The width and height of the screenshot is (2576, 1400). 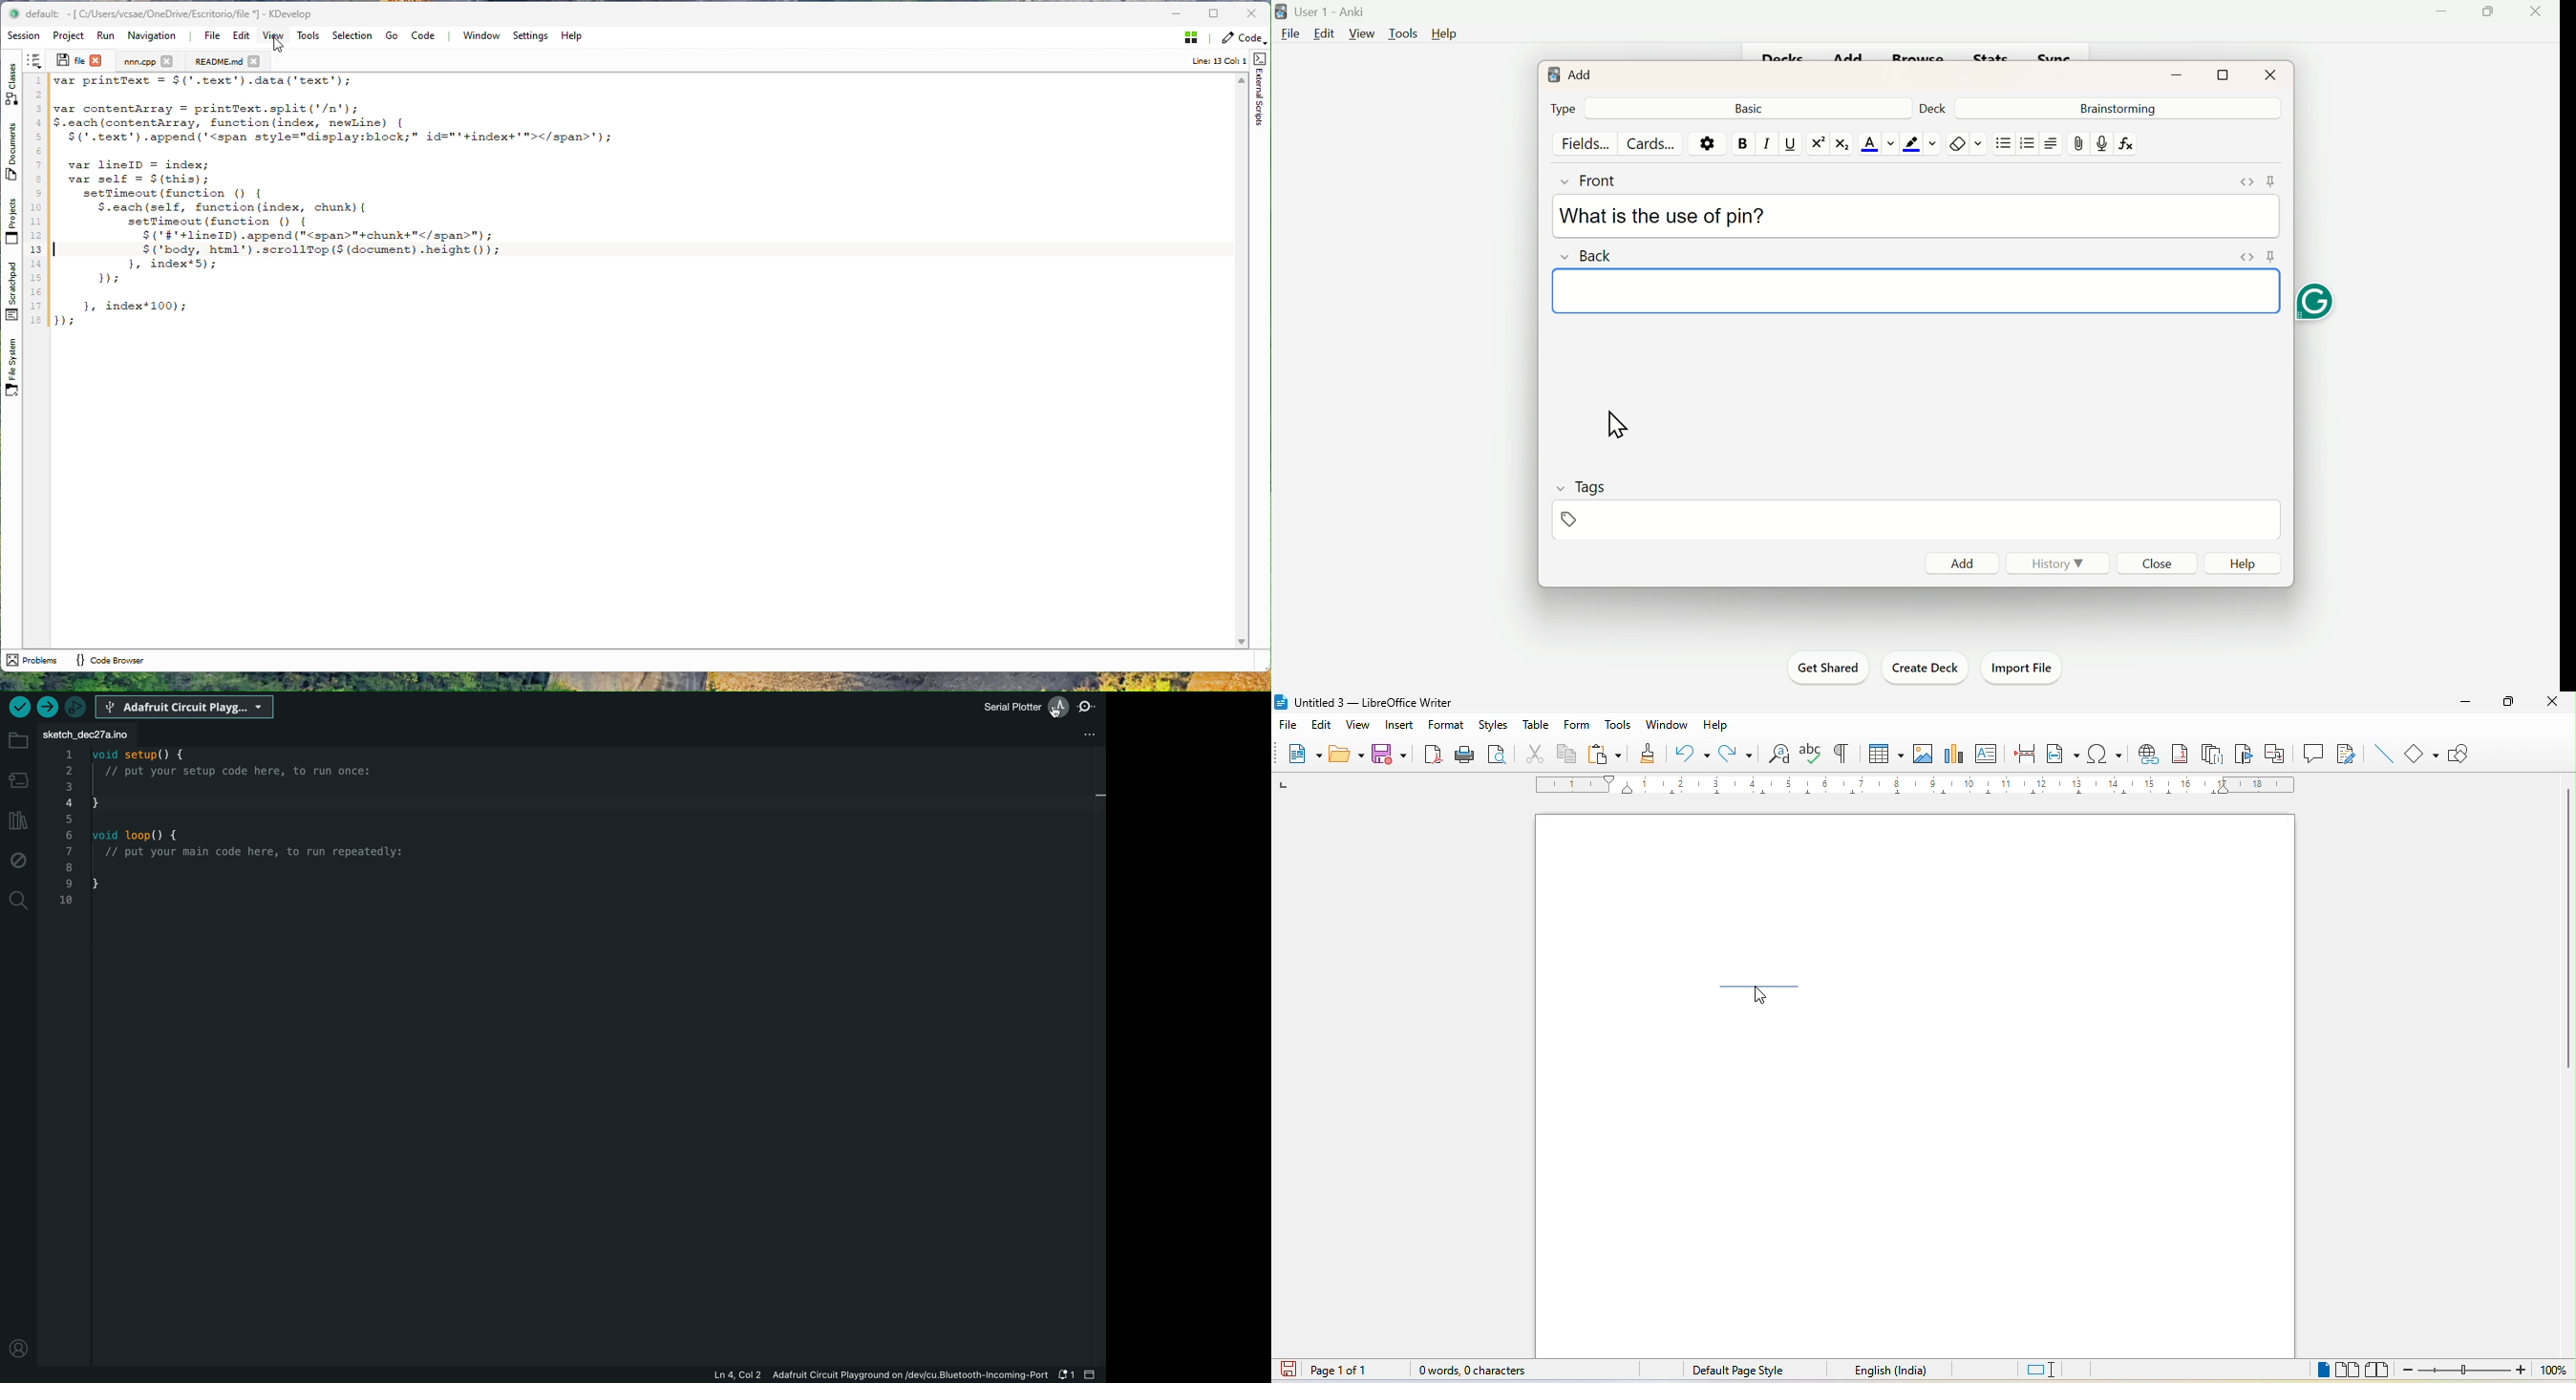 I want to click on fx, so click(x=2131, y=144).